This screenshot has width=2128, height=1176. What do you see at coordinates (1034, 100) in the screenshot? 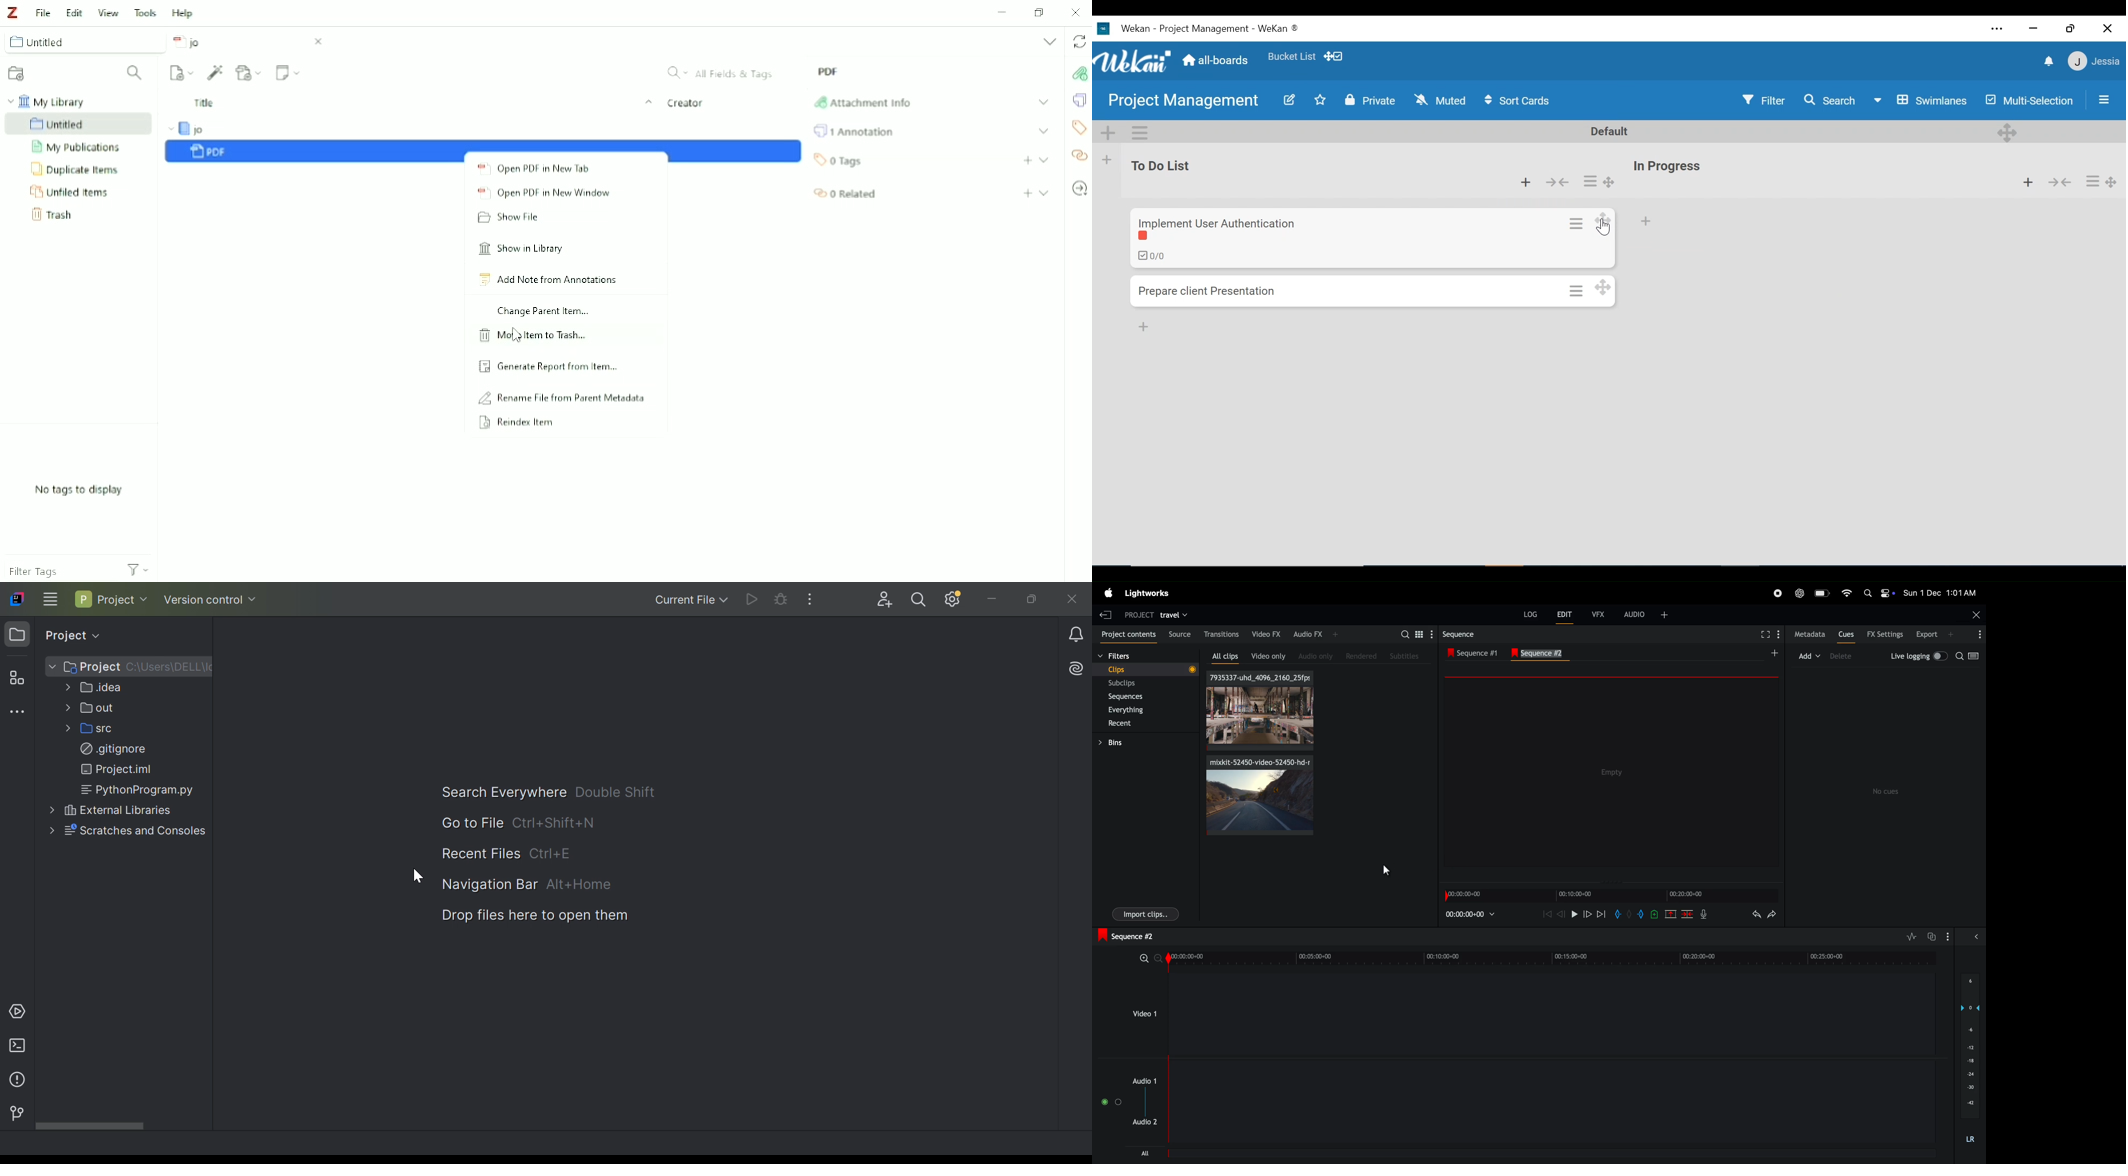
I see `Expand Section` at bounding box center [1034, 100].